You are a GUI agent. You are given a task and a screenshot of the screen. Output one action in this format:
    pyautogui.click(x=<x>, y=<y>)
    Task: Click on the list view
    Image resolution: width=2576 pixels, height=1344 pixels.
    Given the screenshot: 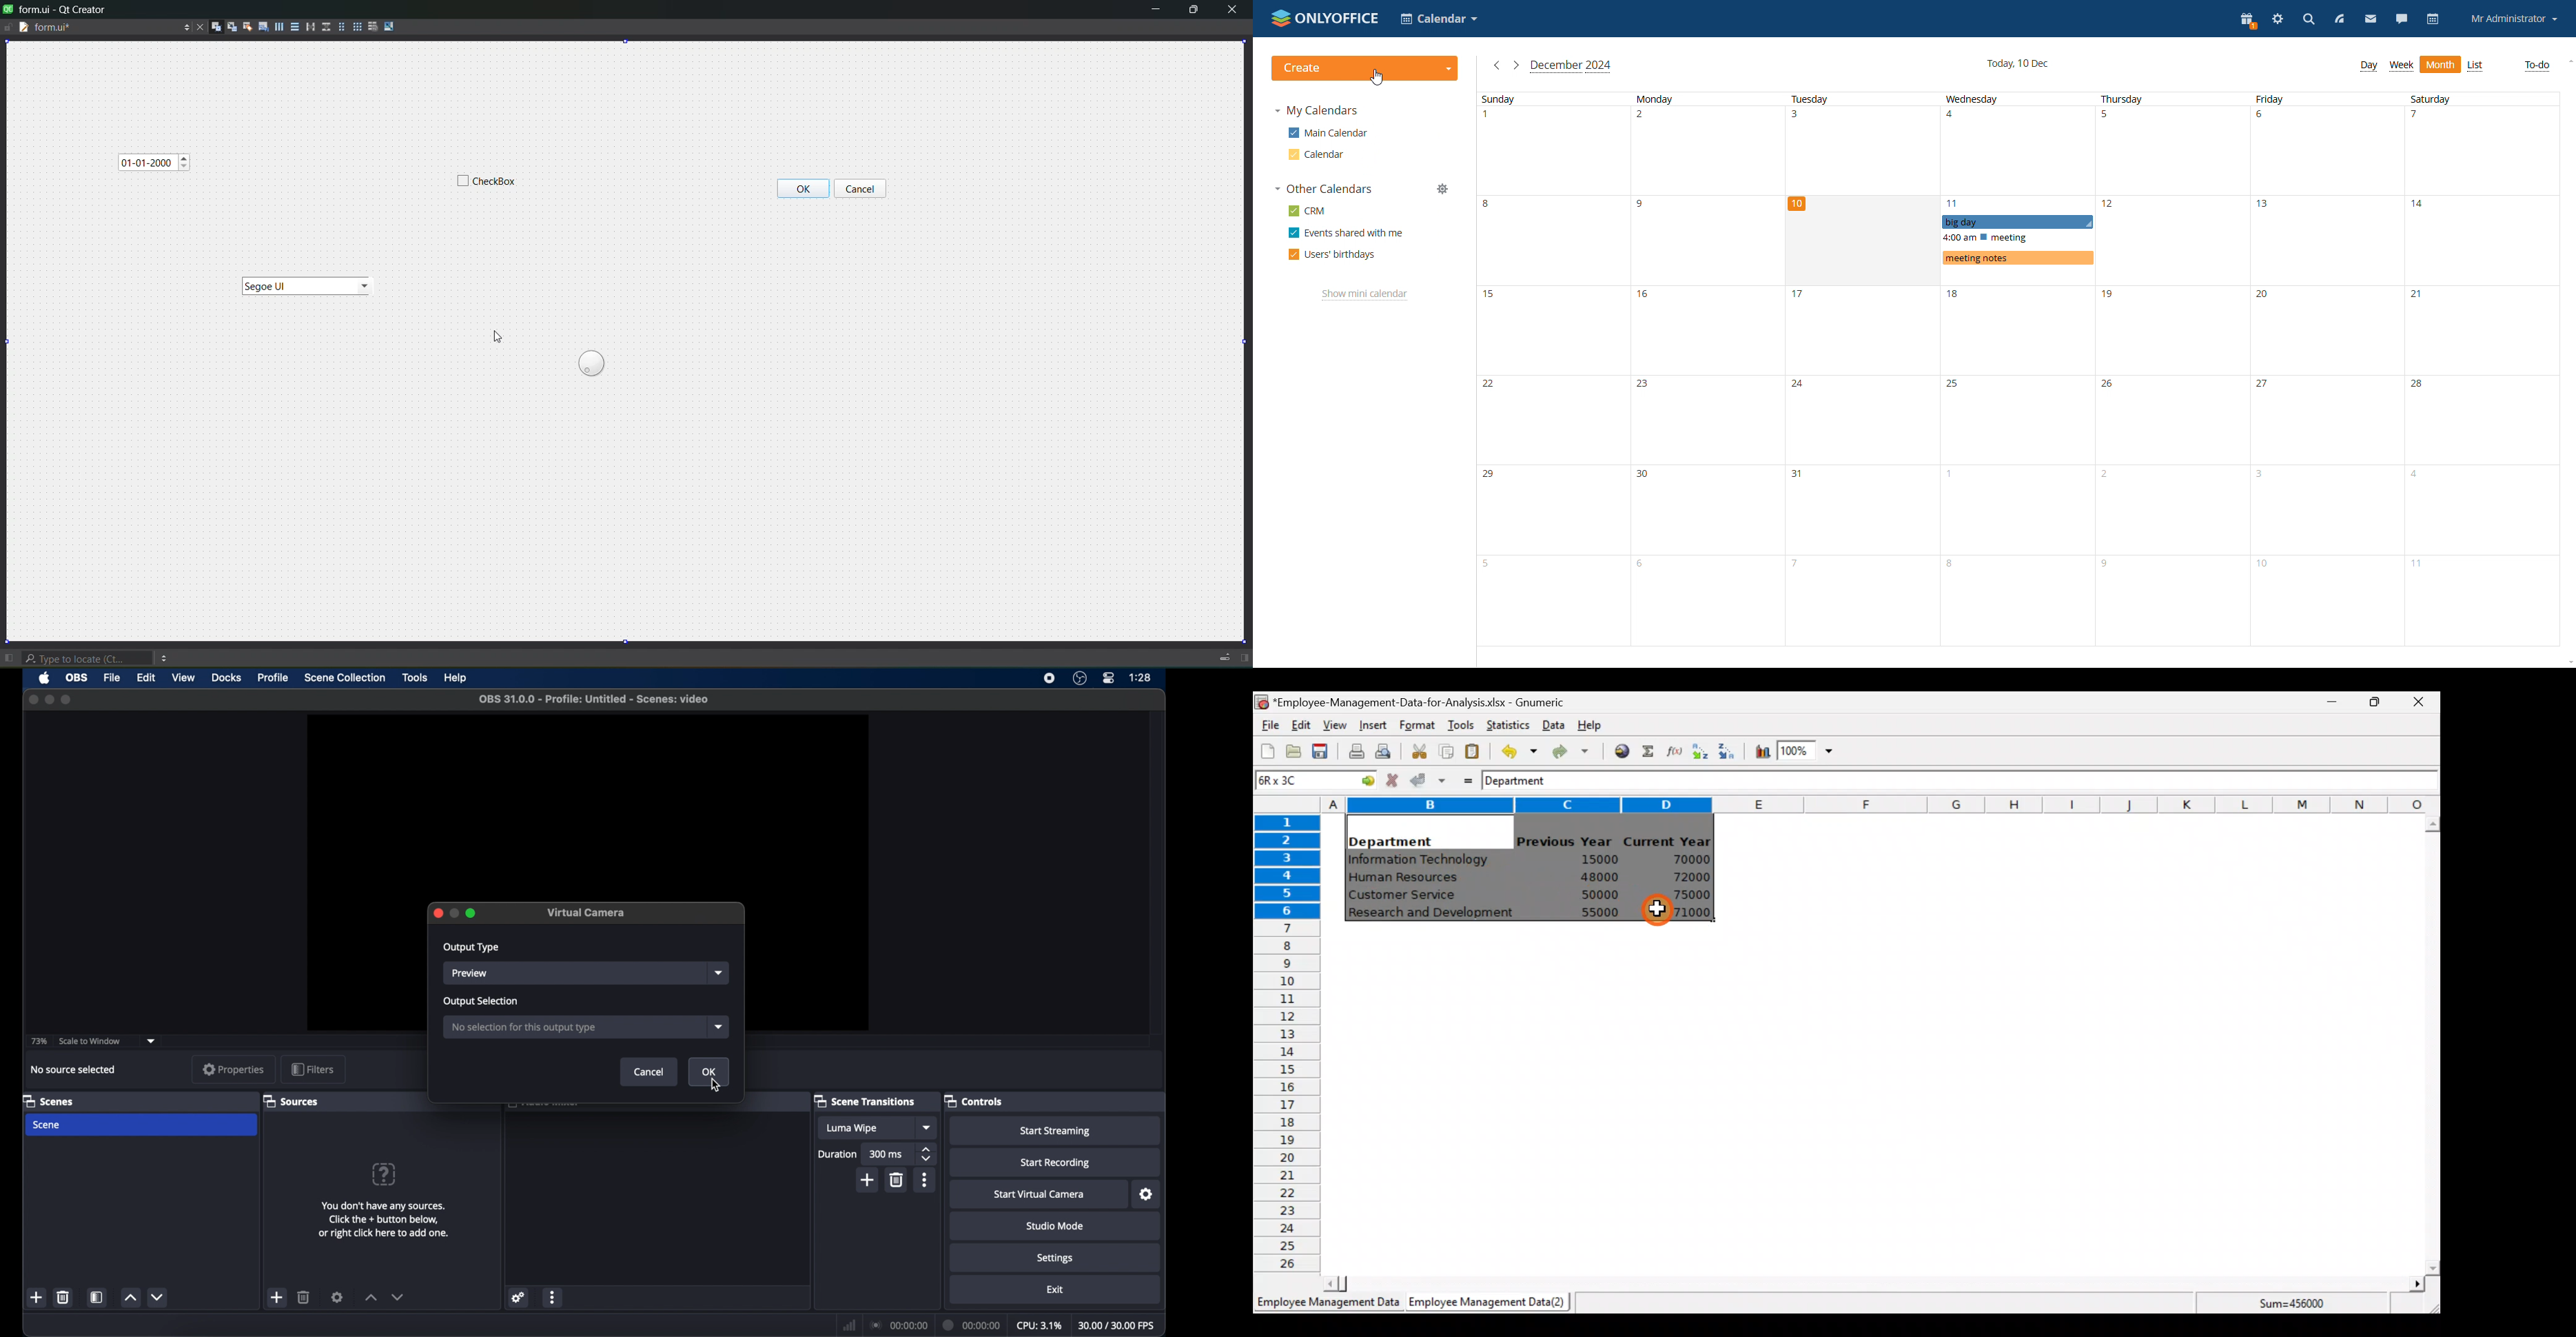 What is the action you would take?
    pyautogui.click(x=2476, y=65)
    